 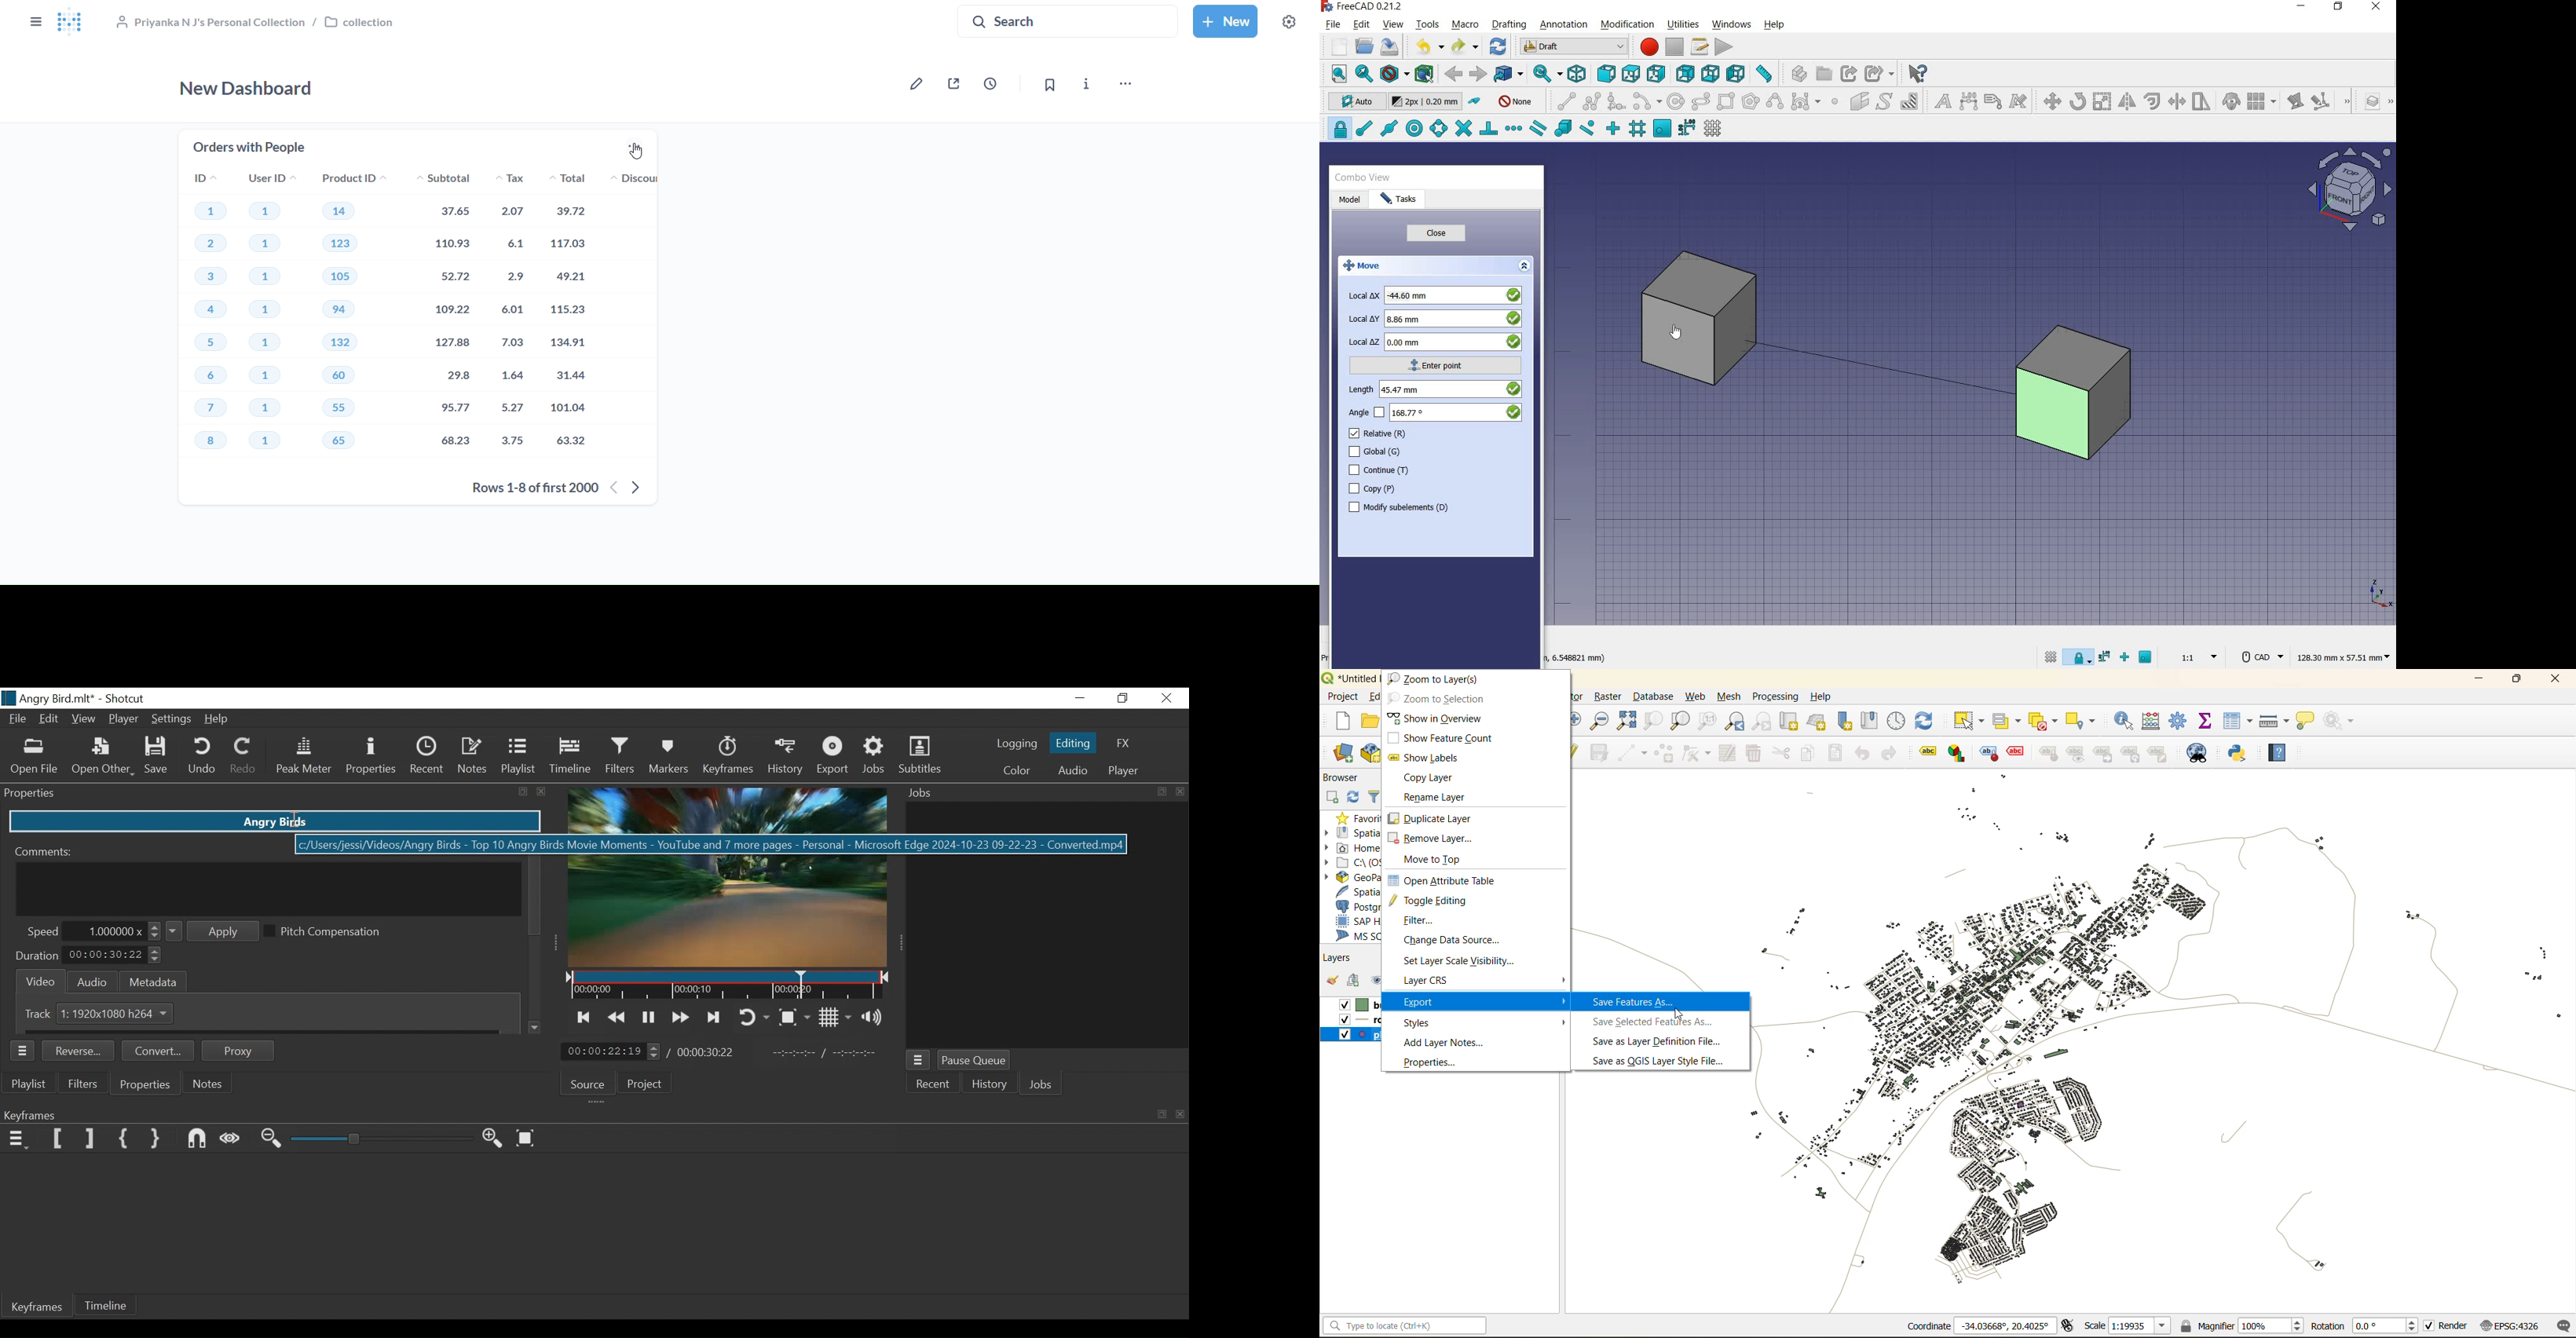 What do you see at coordinates (920, 756) in the screenshot?
I see `Subtitles` at bounding box center [920, 756].